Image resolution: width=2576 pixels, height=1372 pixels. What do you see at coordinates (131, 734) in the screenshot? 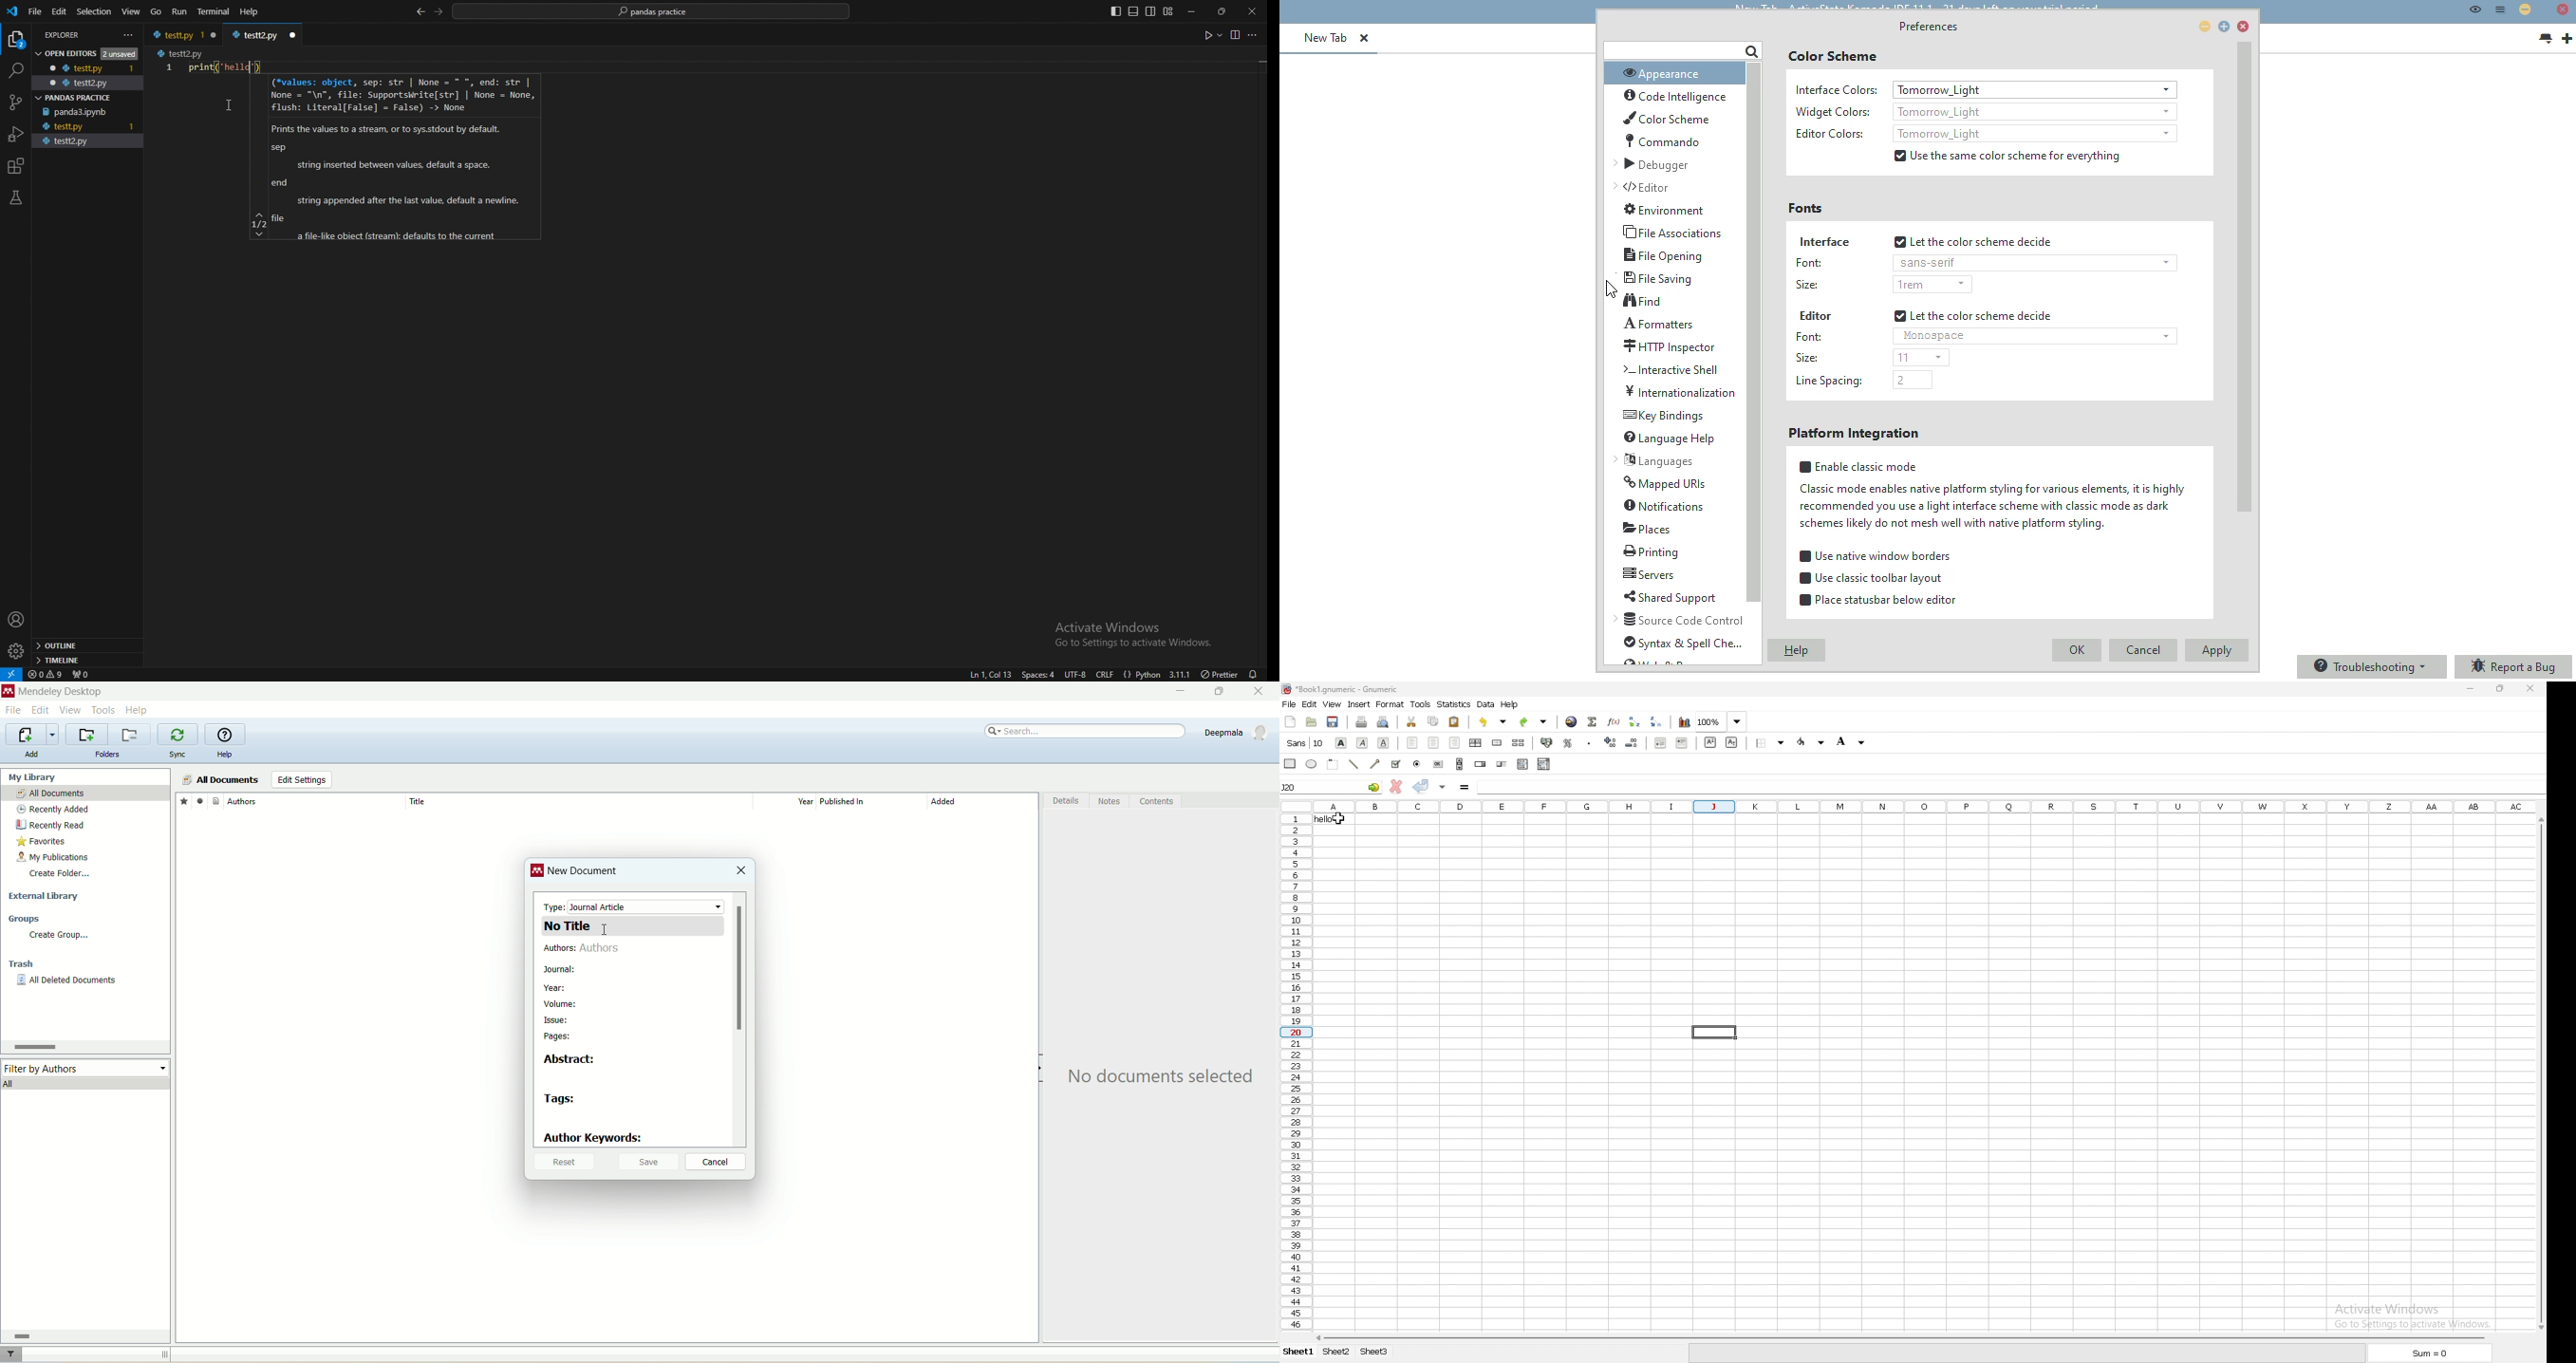
I see `remove current folder` at bounding box center [131, 734].